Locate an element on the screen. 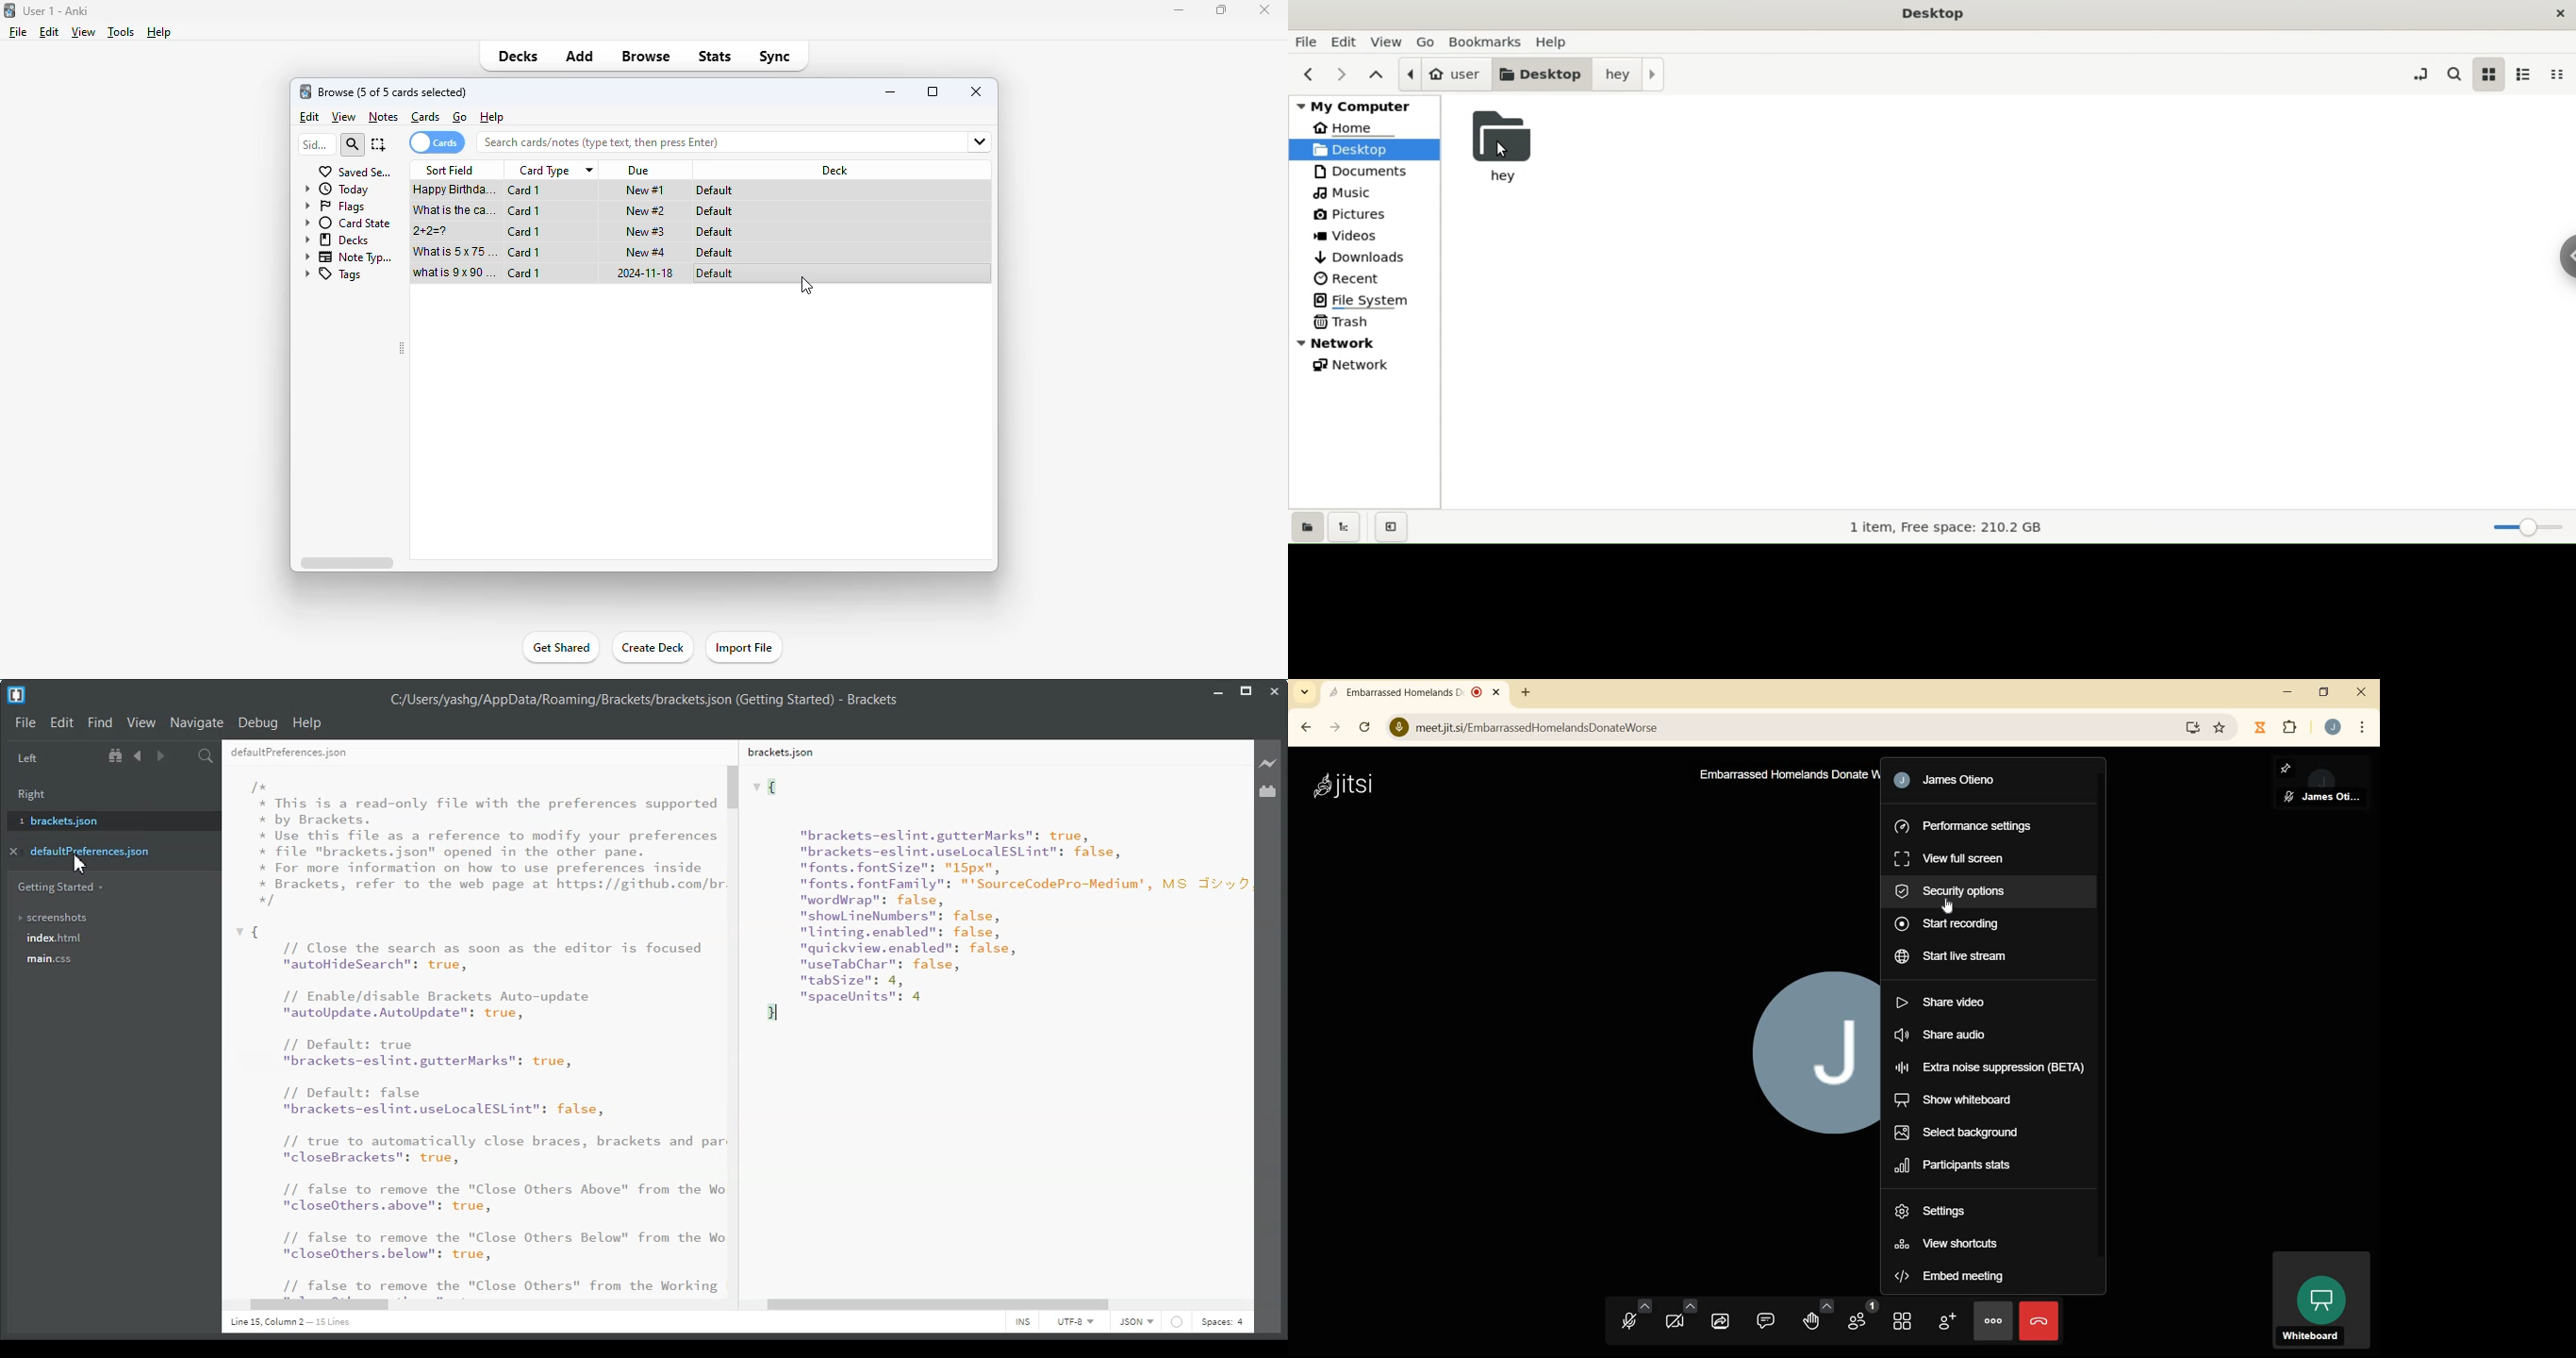 The image size is (2576, 1372). sidebar filter is located at coordinates (316, 144).